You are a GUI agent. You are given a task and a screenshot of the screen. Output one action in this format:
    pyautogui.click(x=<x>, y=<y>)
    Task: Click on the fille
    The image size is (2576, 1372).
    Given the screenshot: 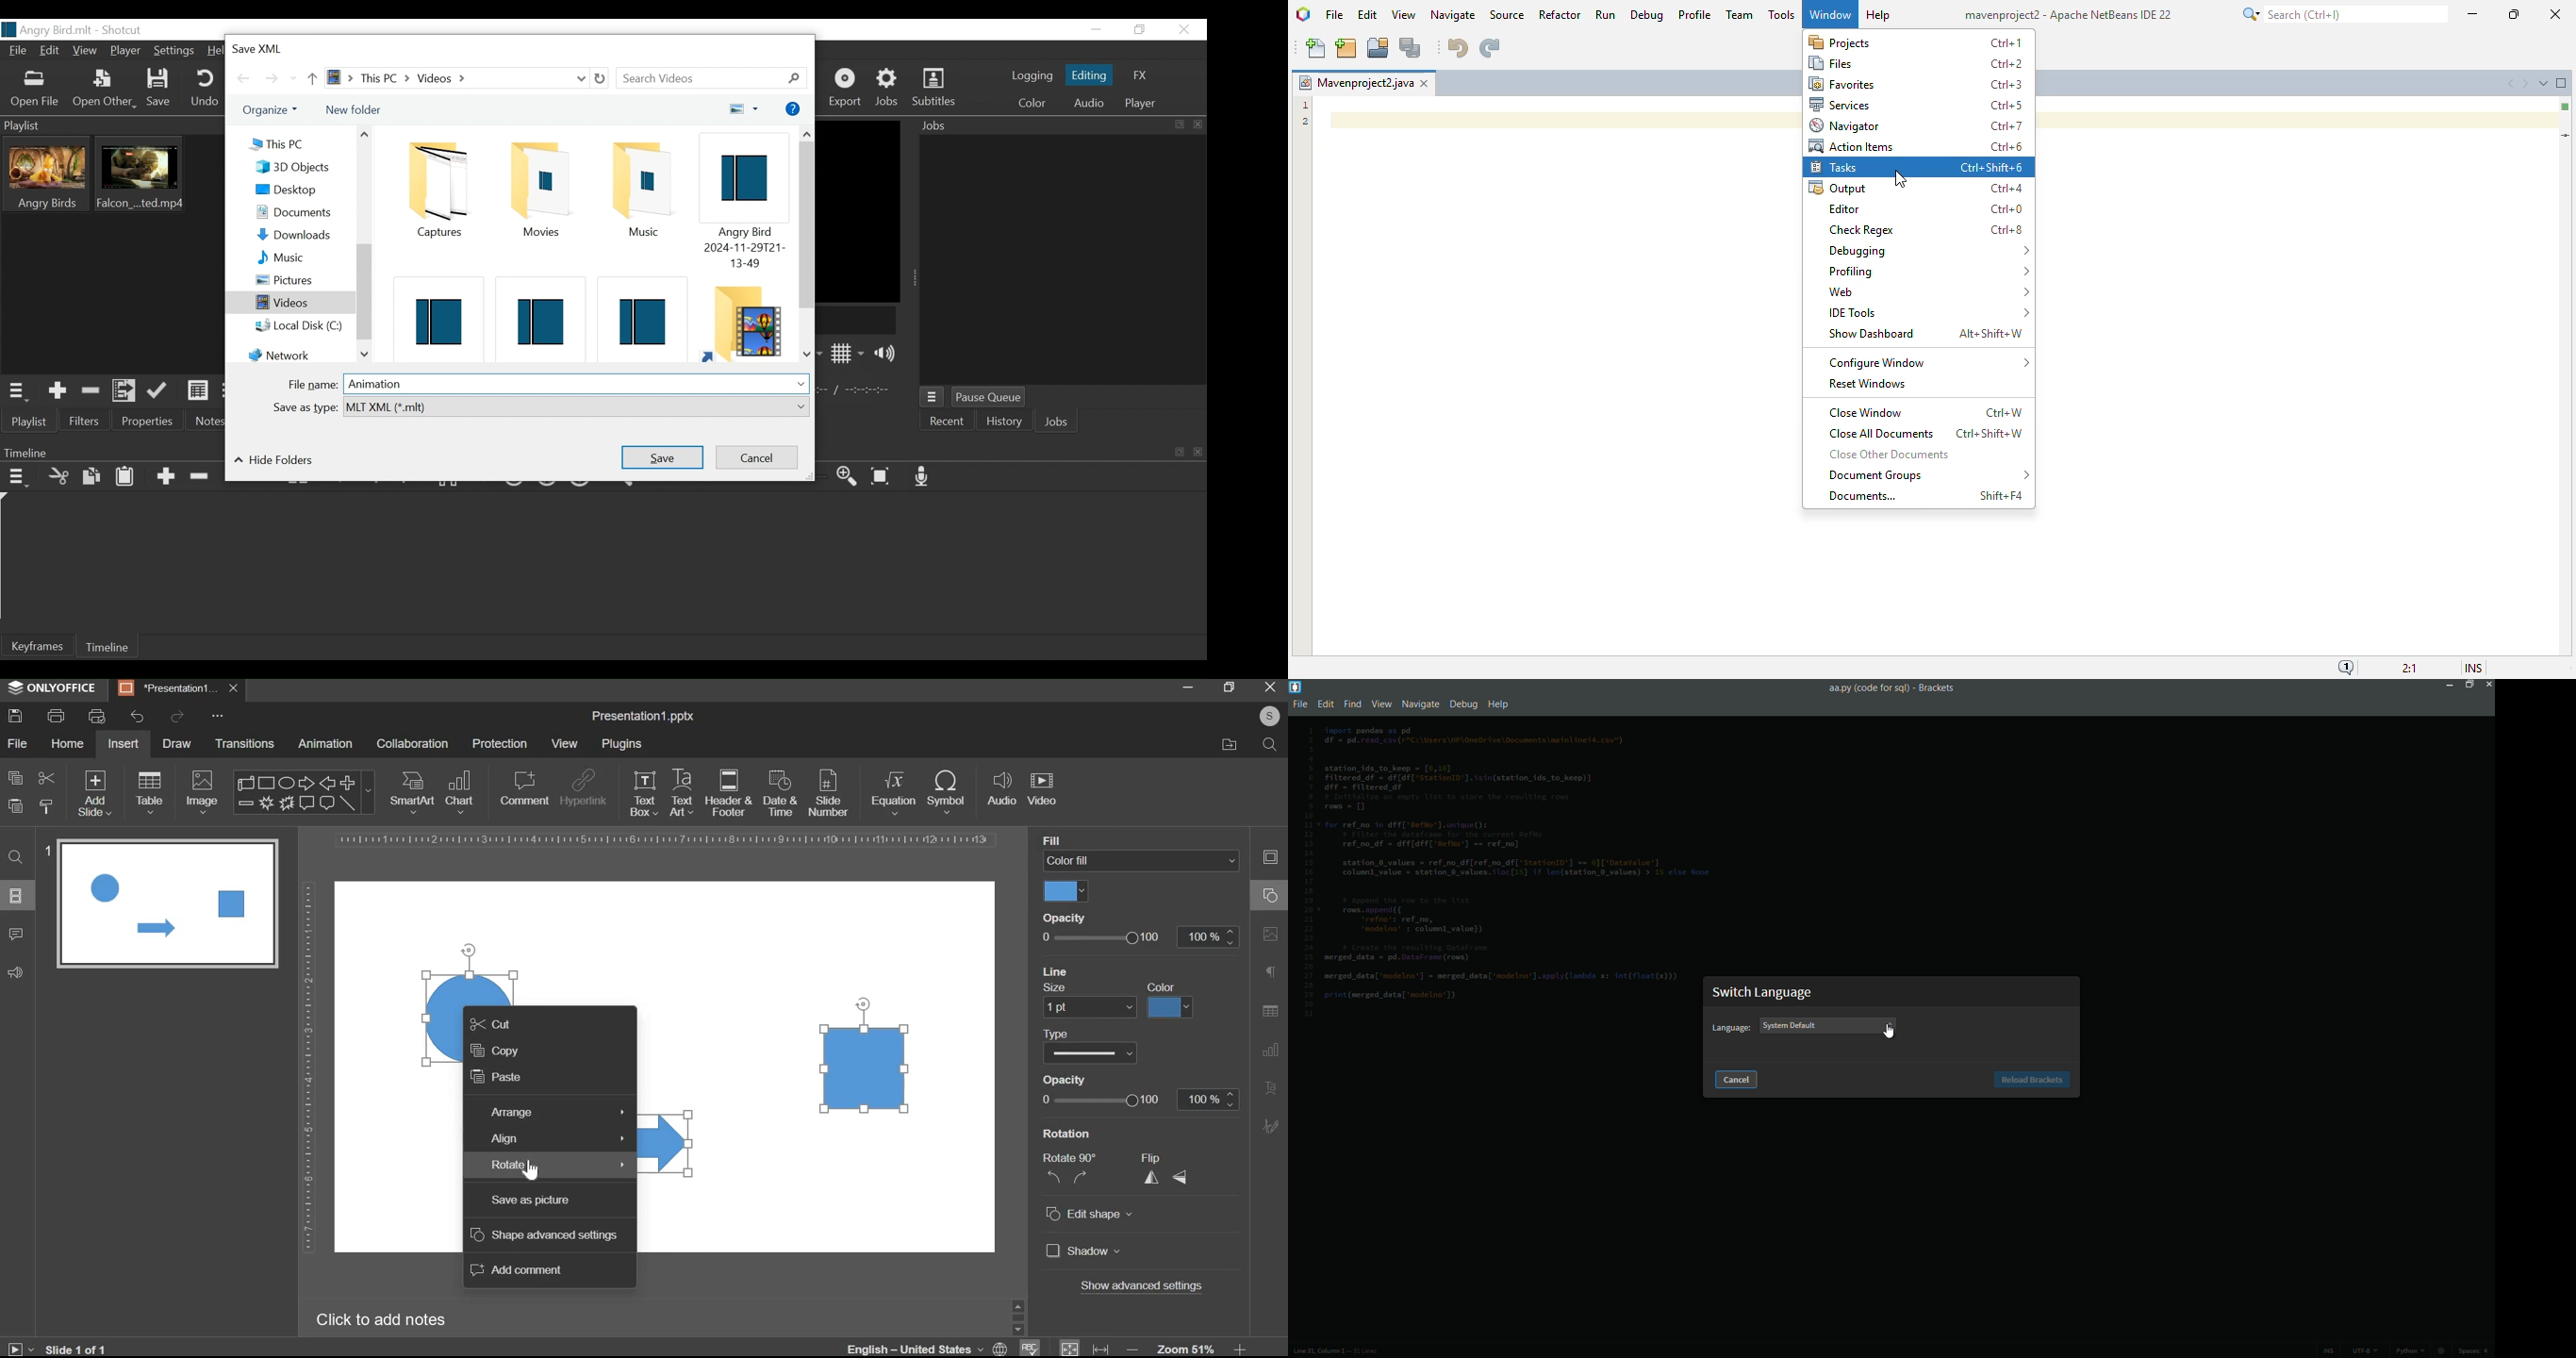 What is the action you would take?
    pyautogui.click(x=1053, y=839)
    